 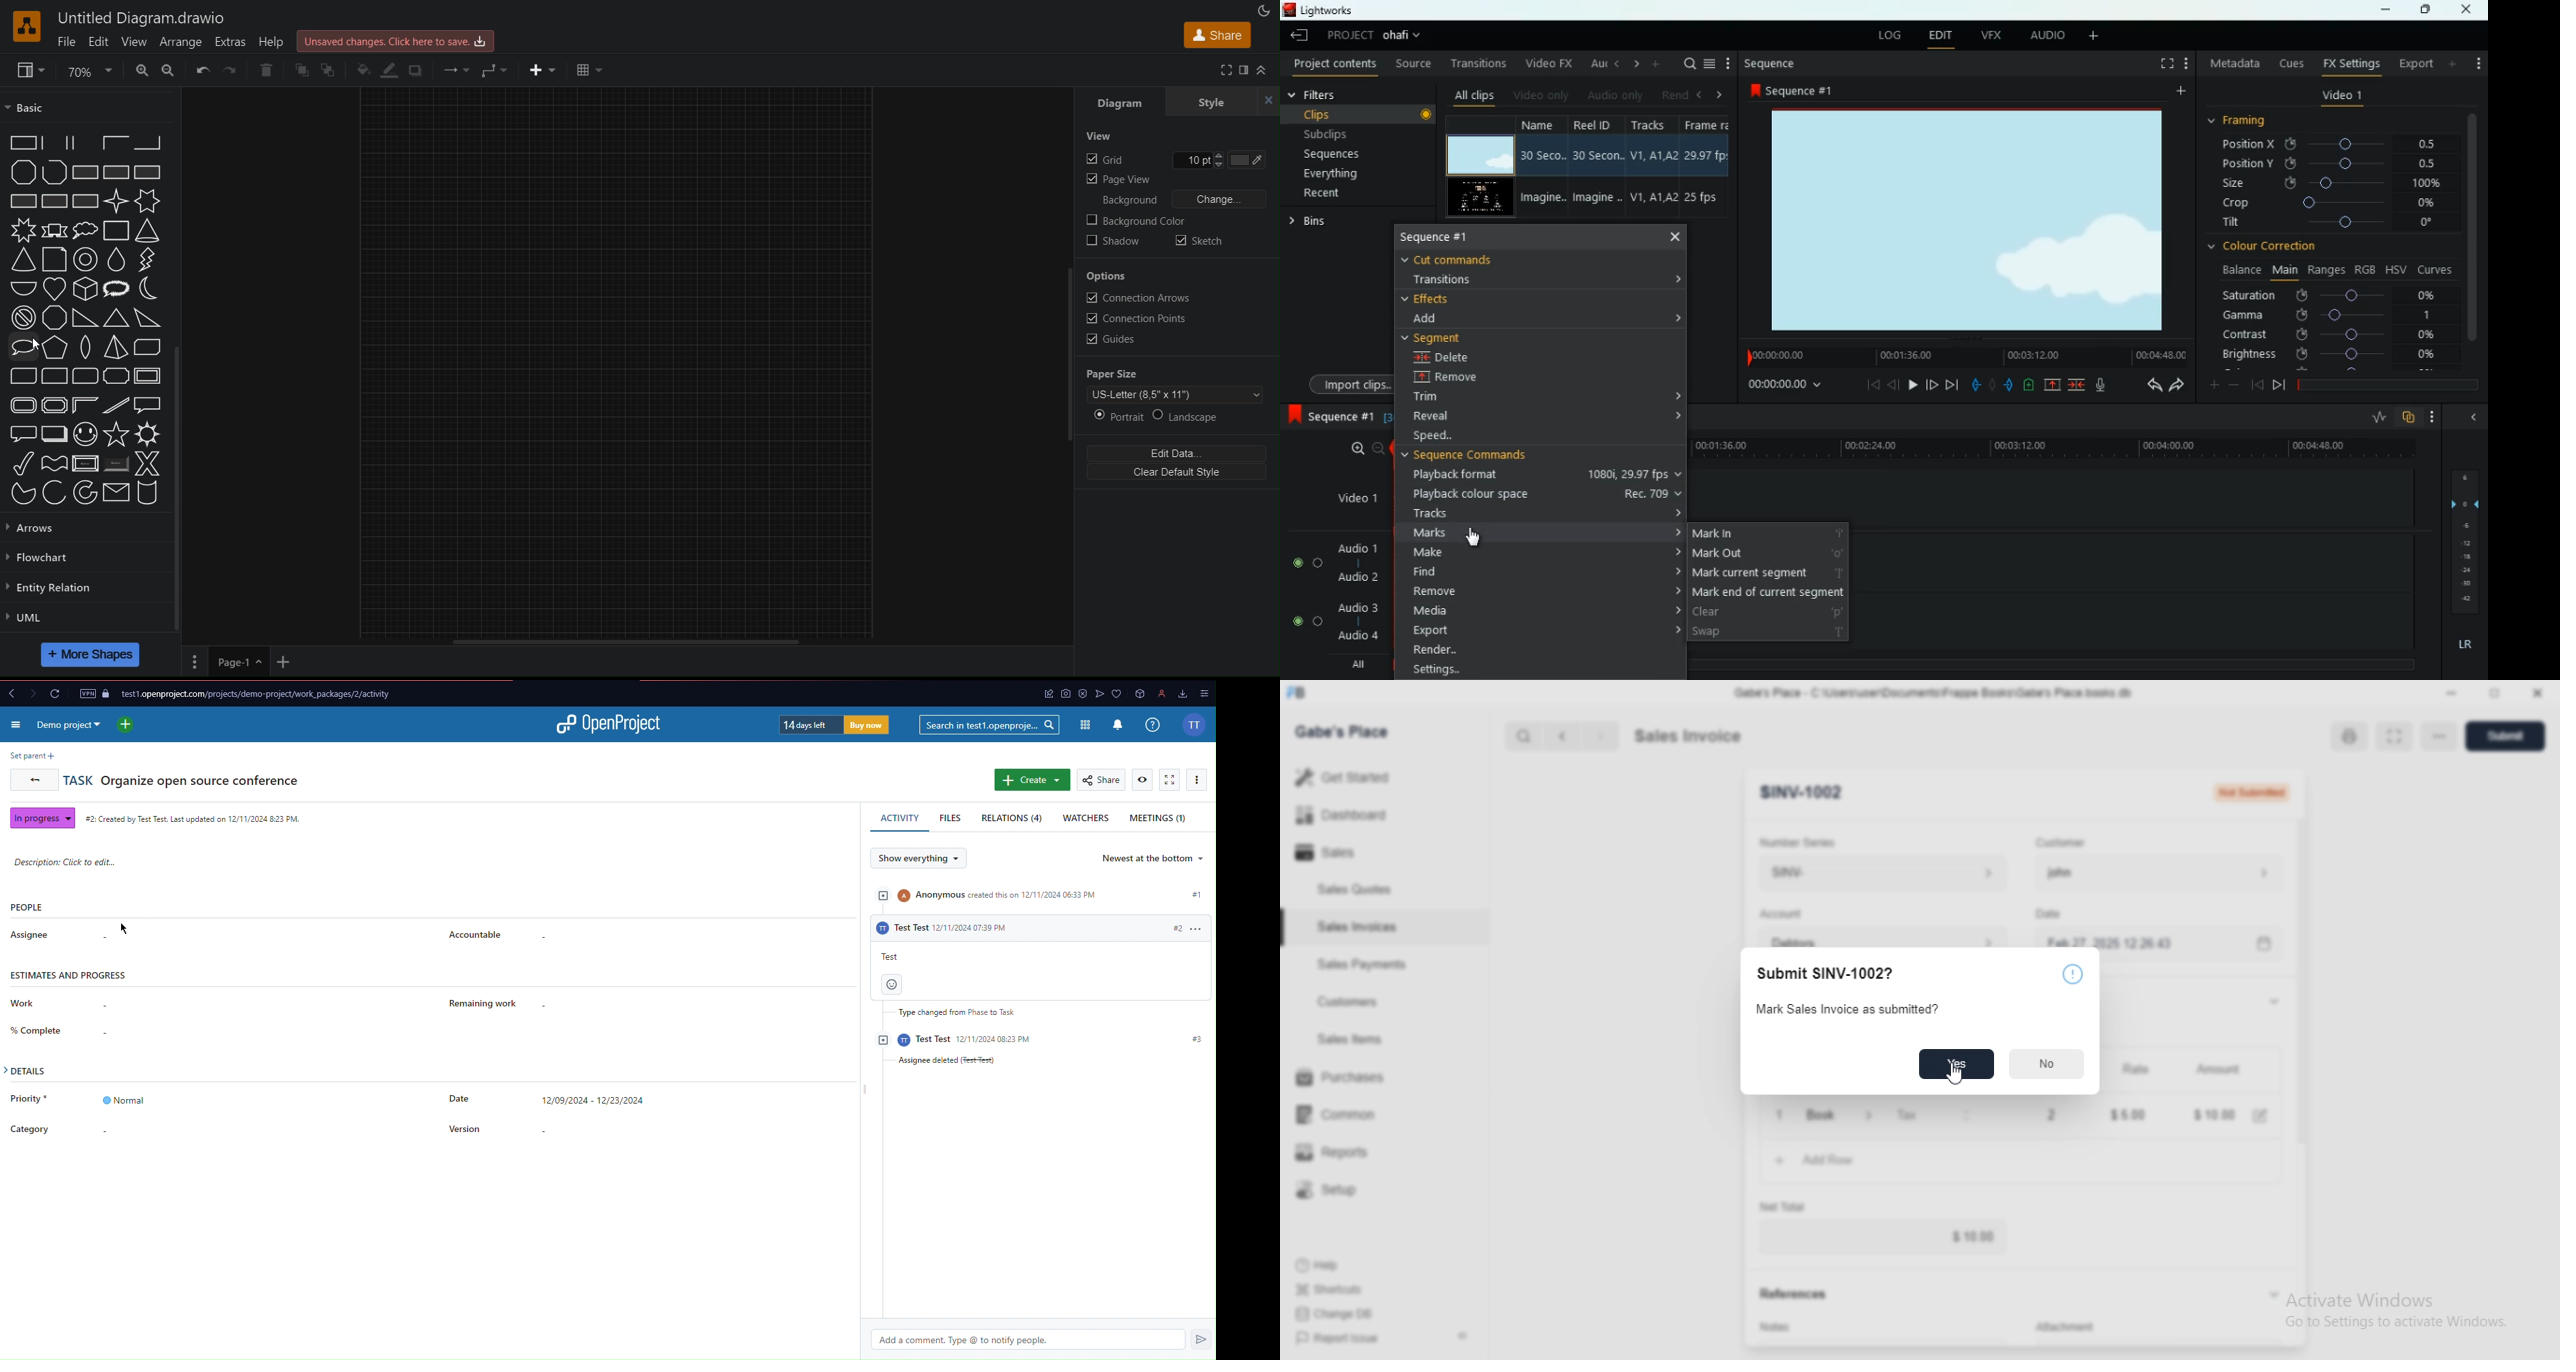 What do you see at coordinates (1612, 95) in the screenshot?
I see `audio only` at bounding box center [1612, 95].